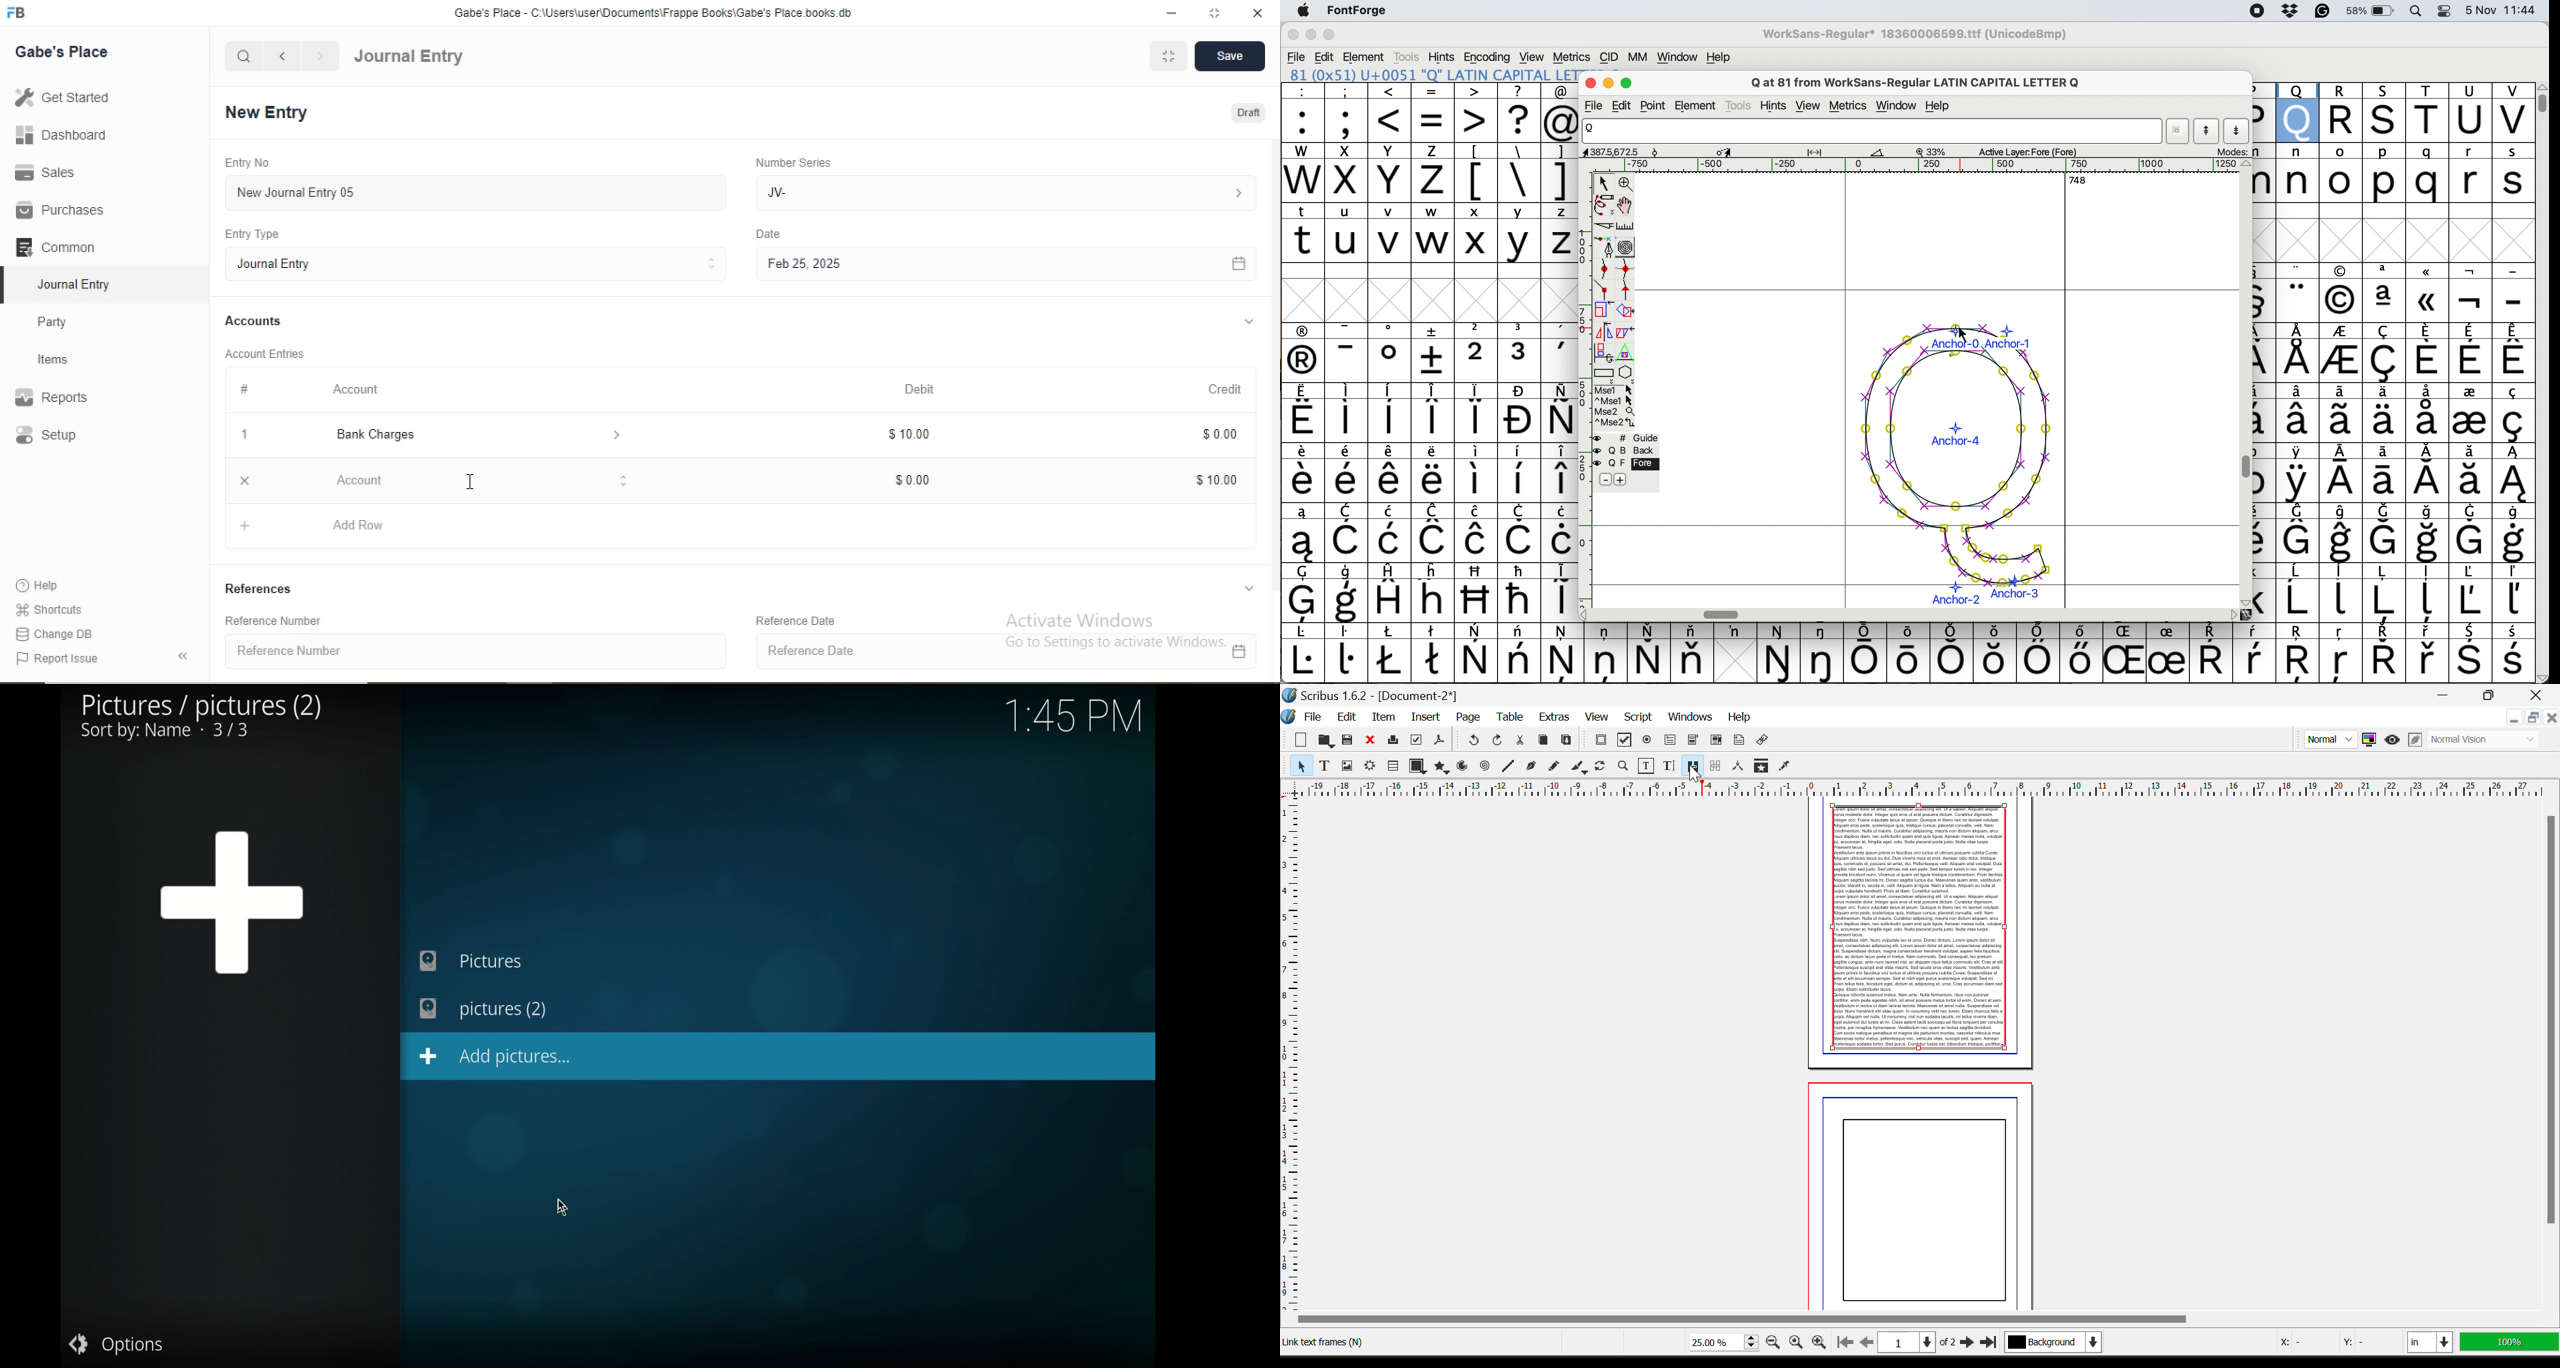 The width and height of the screenshot is (2576, 1372). What do you see at coordinates (234, 901) in the screenshot?
I see `add icon` at bounding box center [234, 901].